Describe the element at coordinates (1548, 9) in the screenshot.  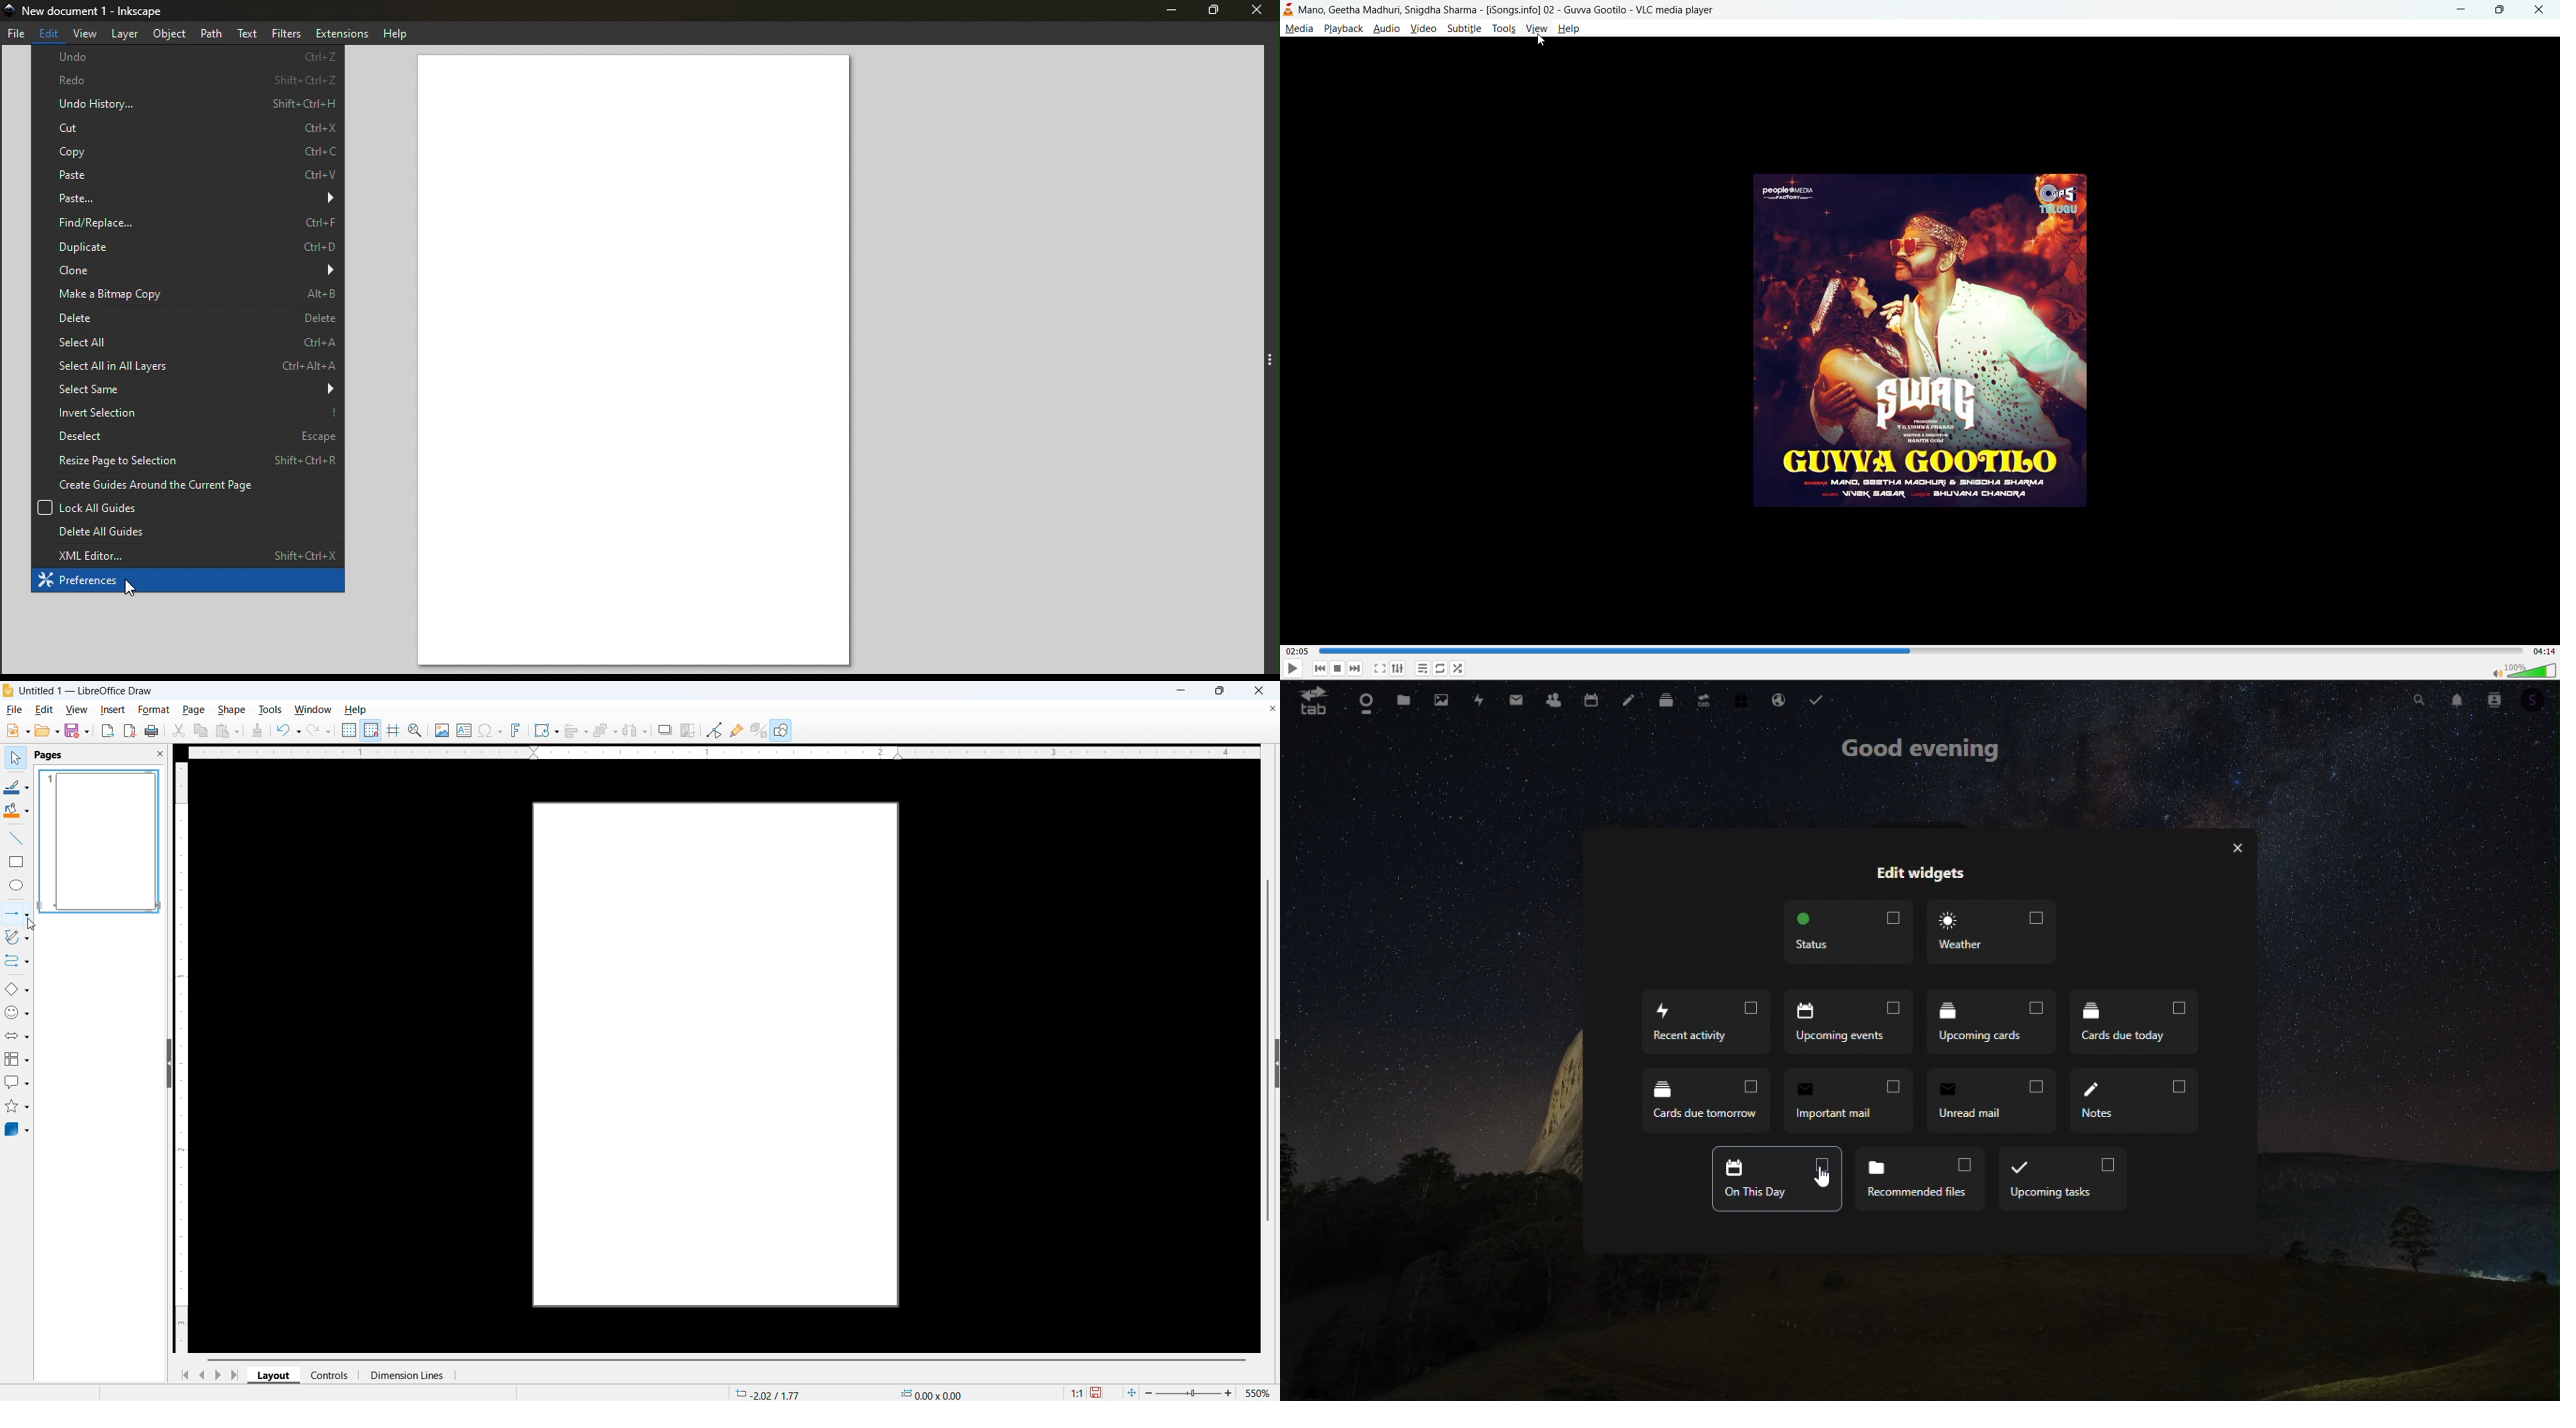
I see `Mano, Geetha Madhuri, Snigdha Sharma - [iSongs.info] 02 - Guvva gootilo - VLC media player` at that location.